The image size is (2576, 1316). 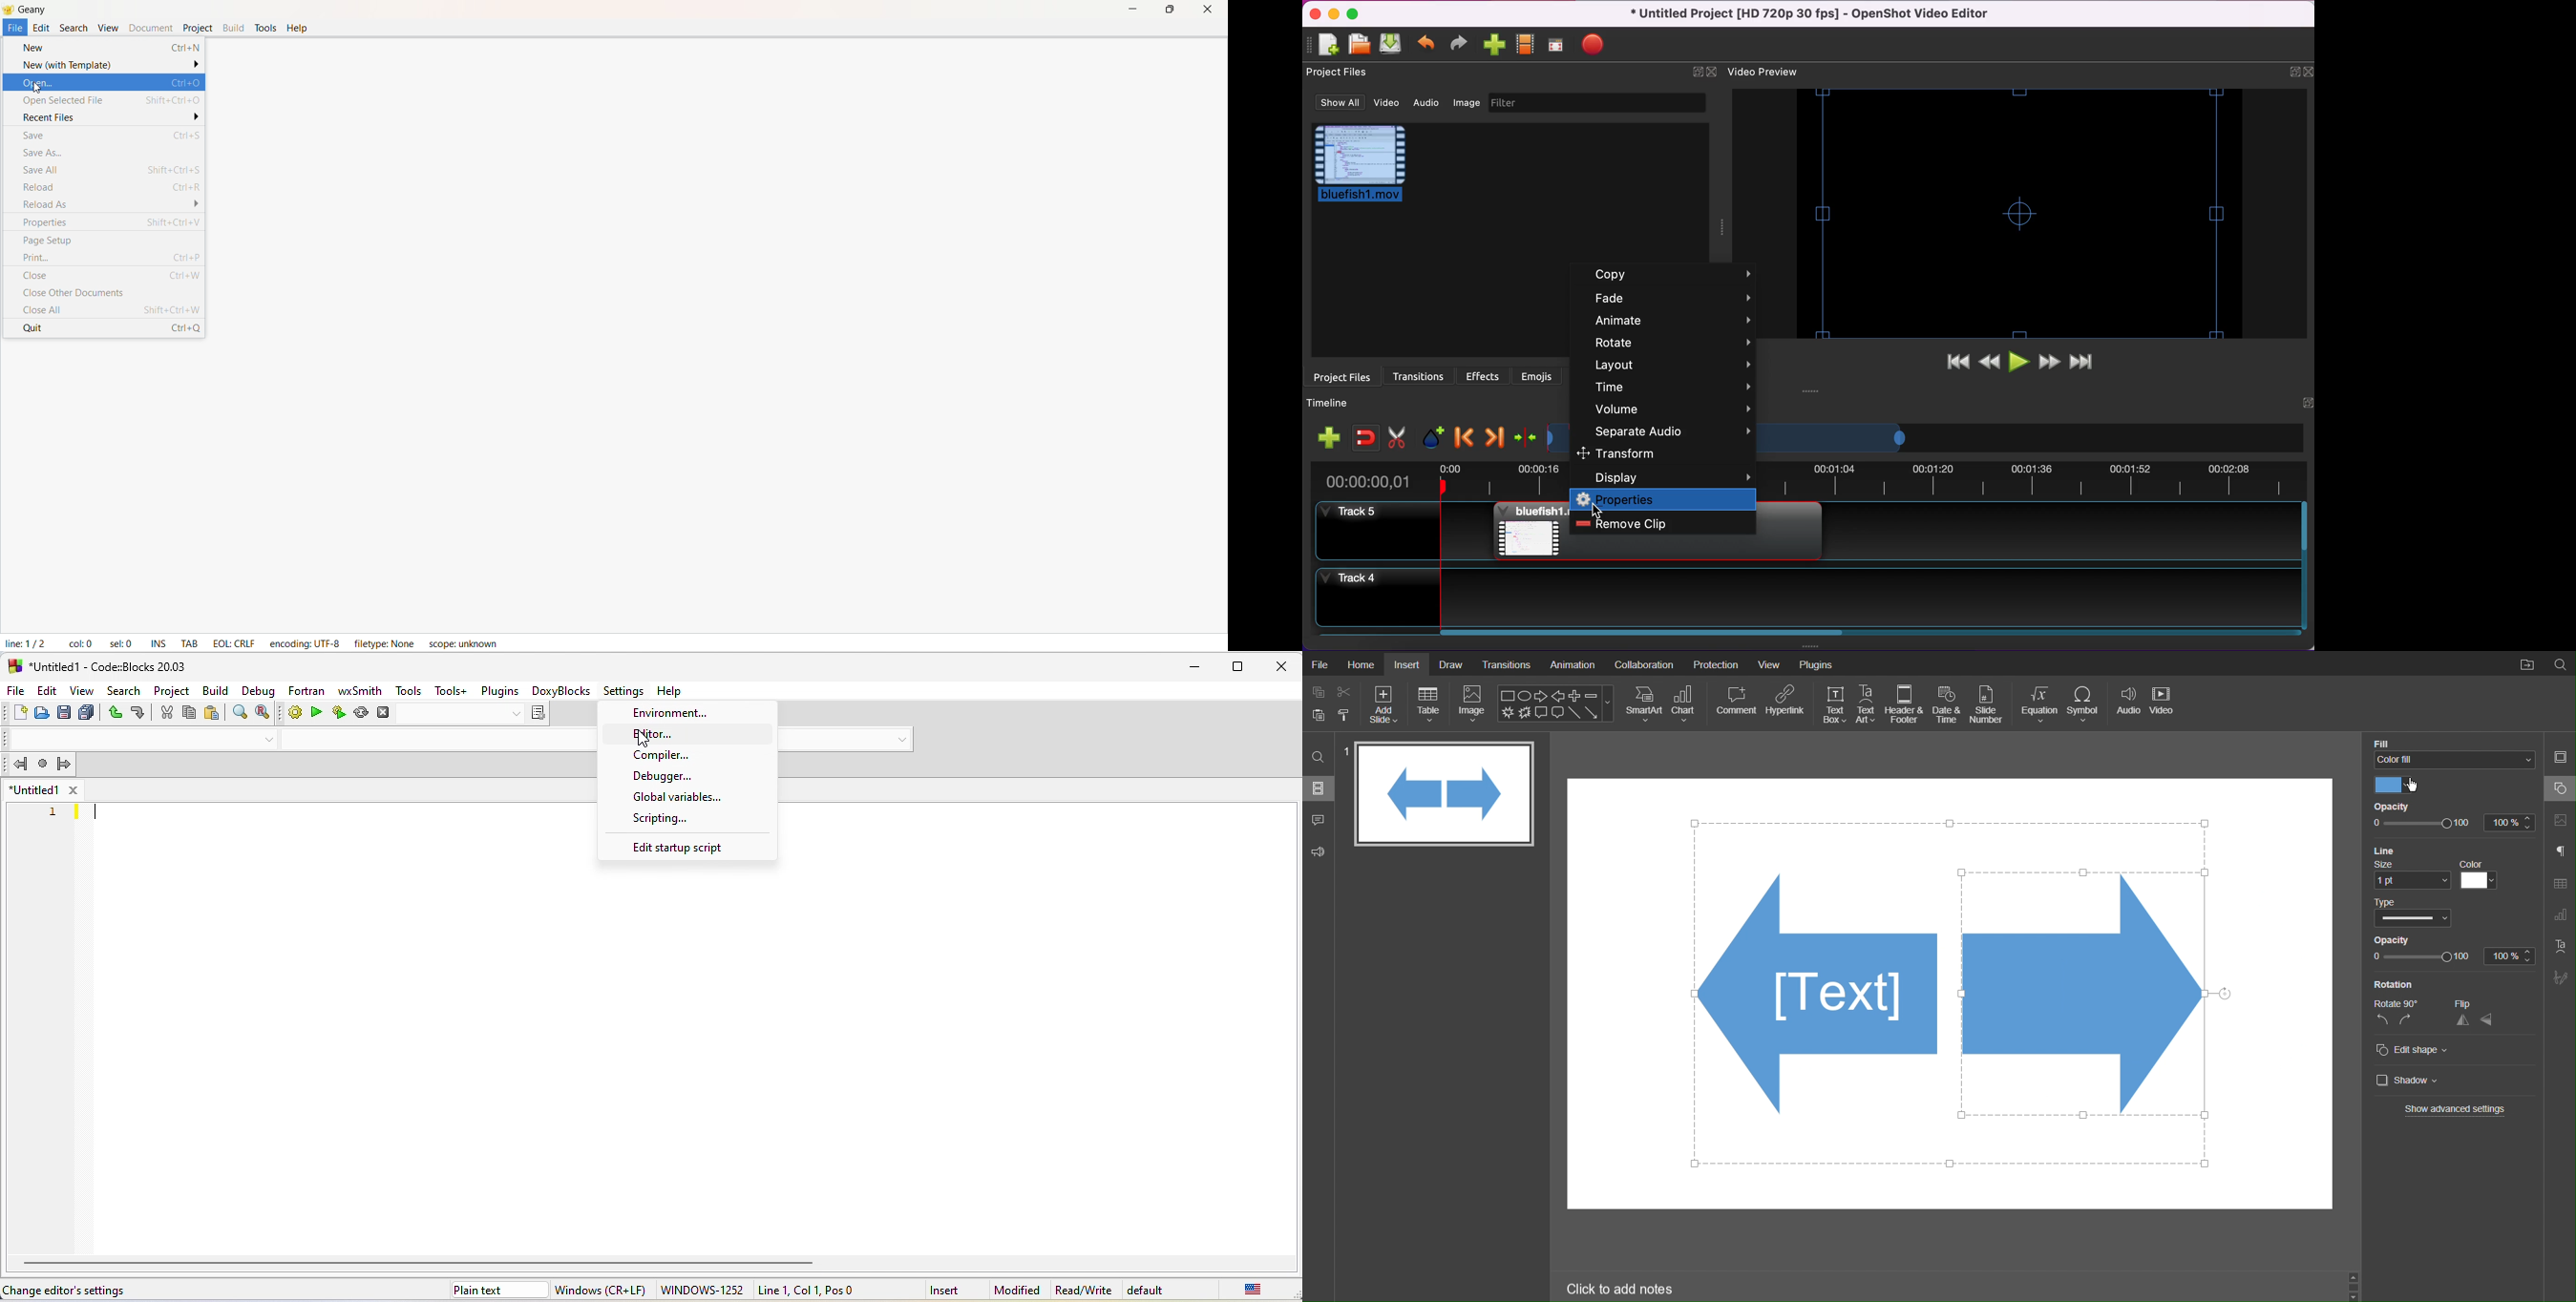 I want to click on File , so click(x=1318, y=663).